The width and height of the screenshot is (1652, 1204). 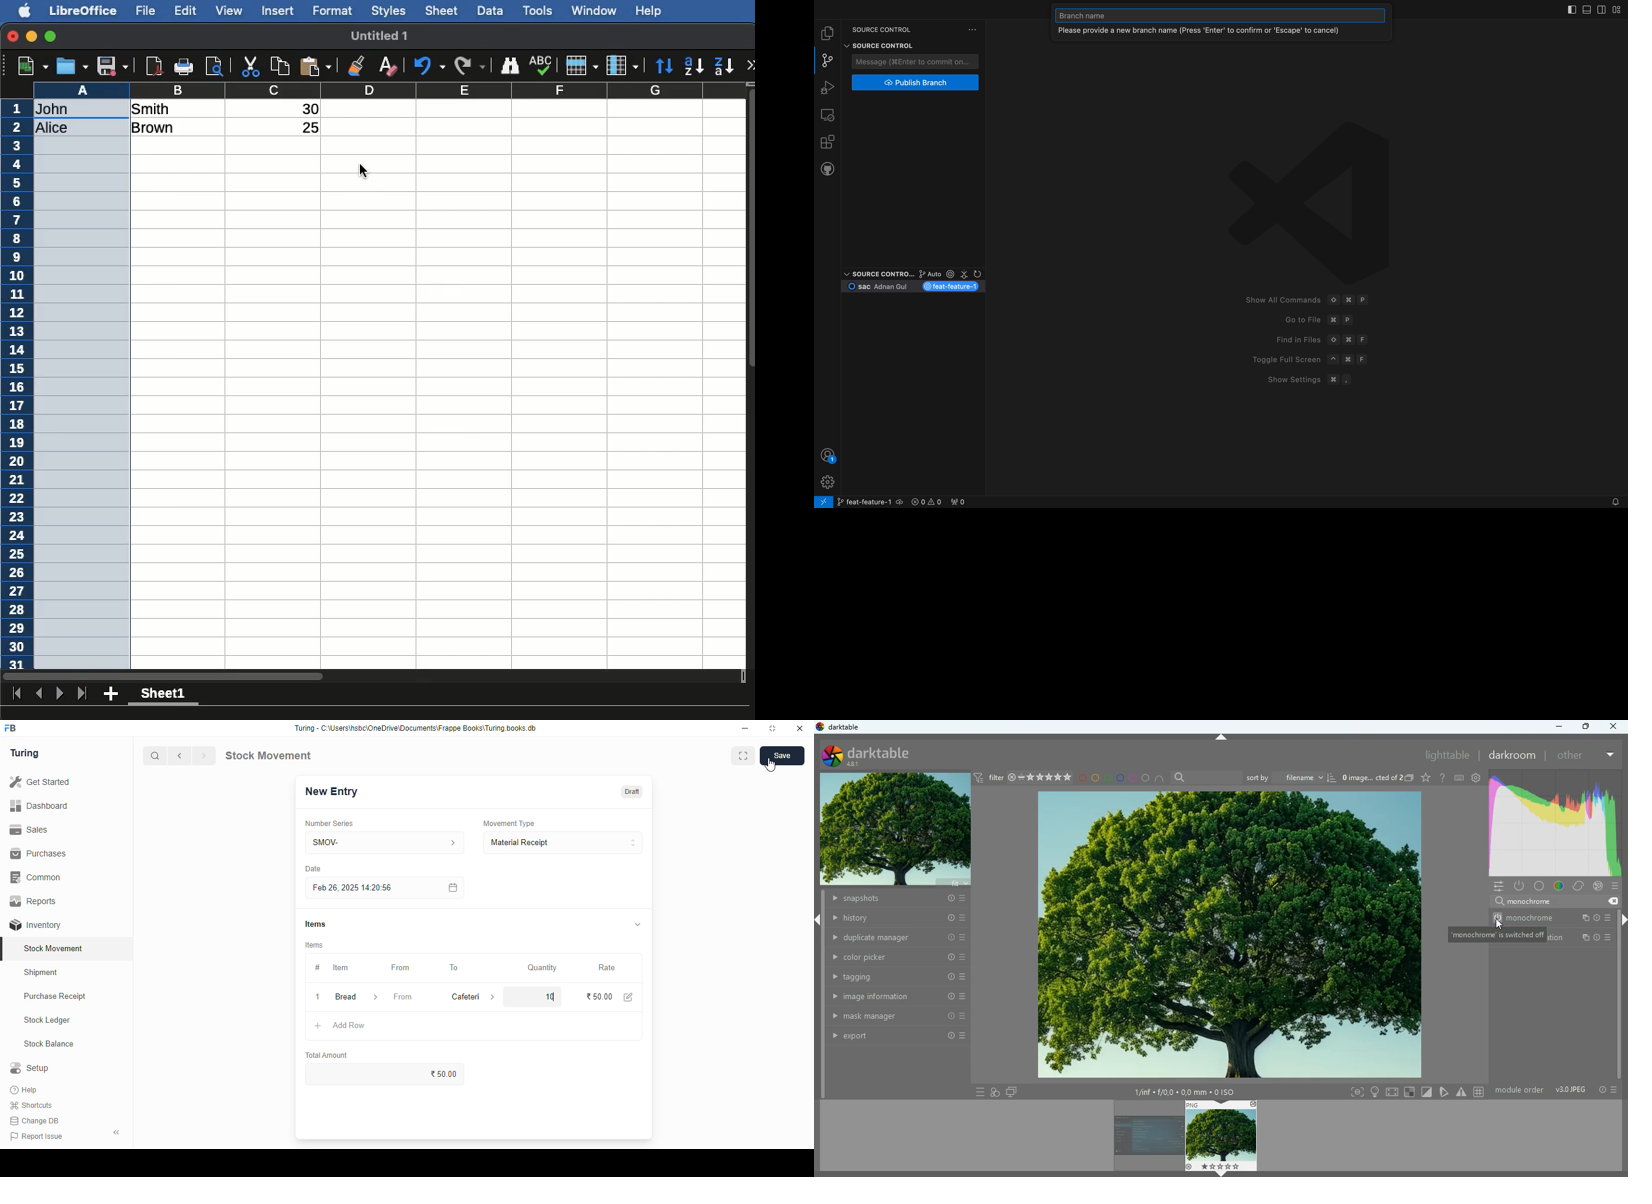 I want to click on Up, so click(x=1333, y=341).